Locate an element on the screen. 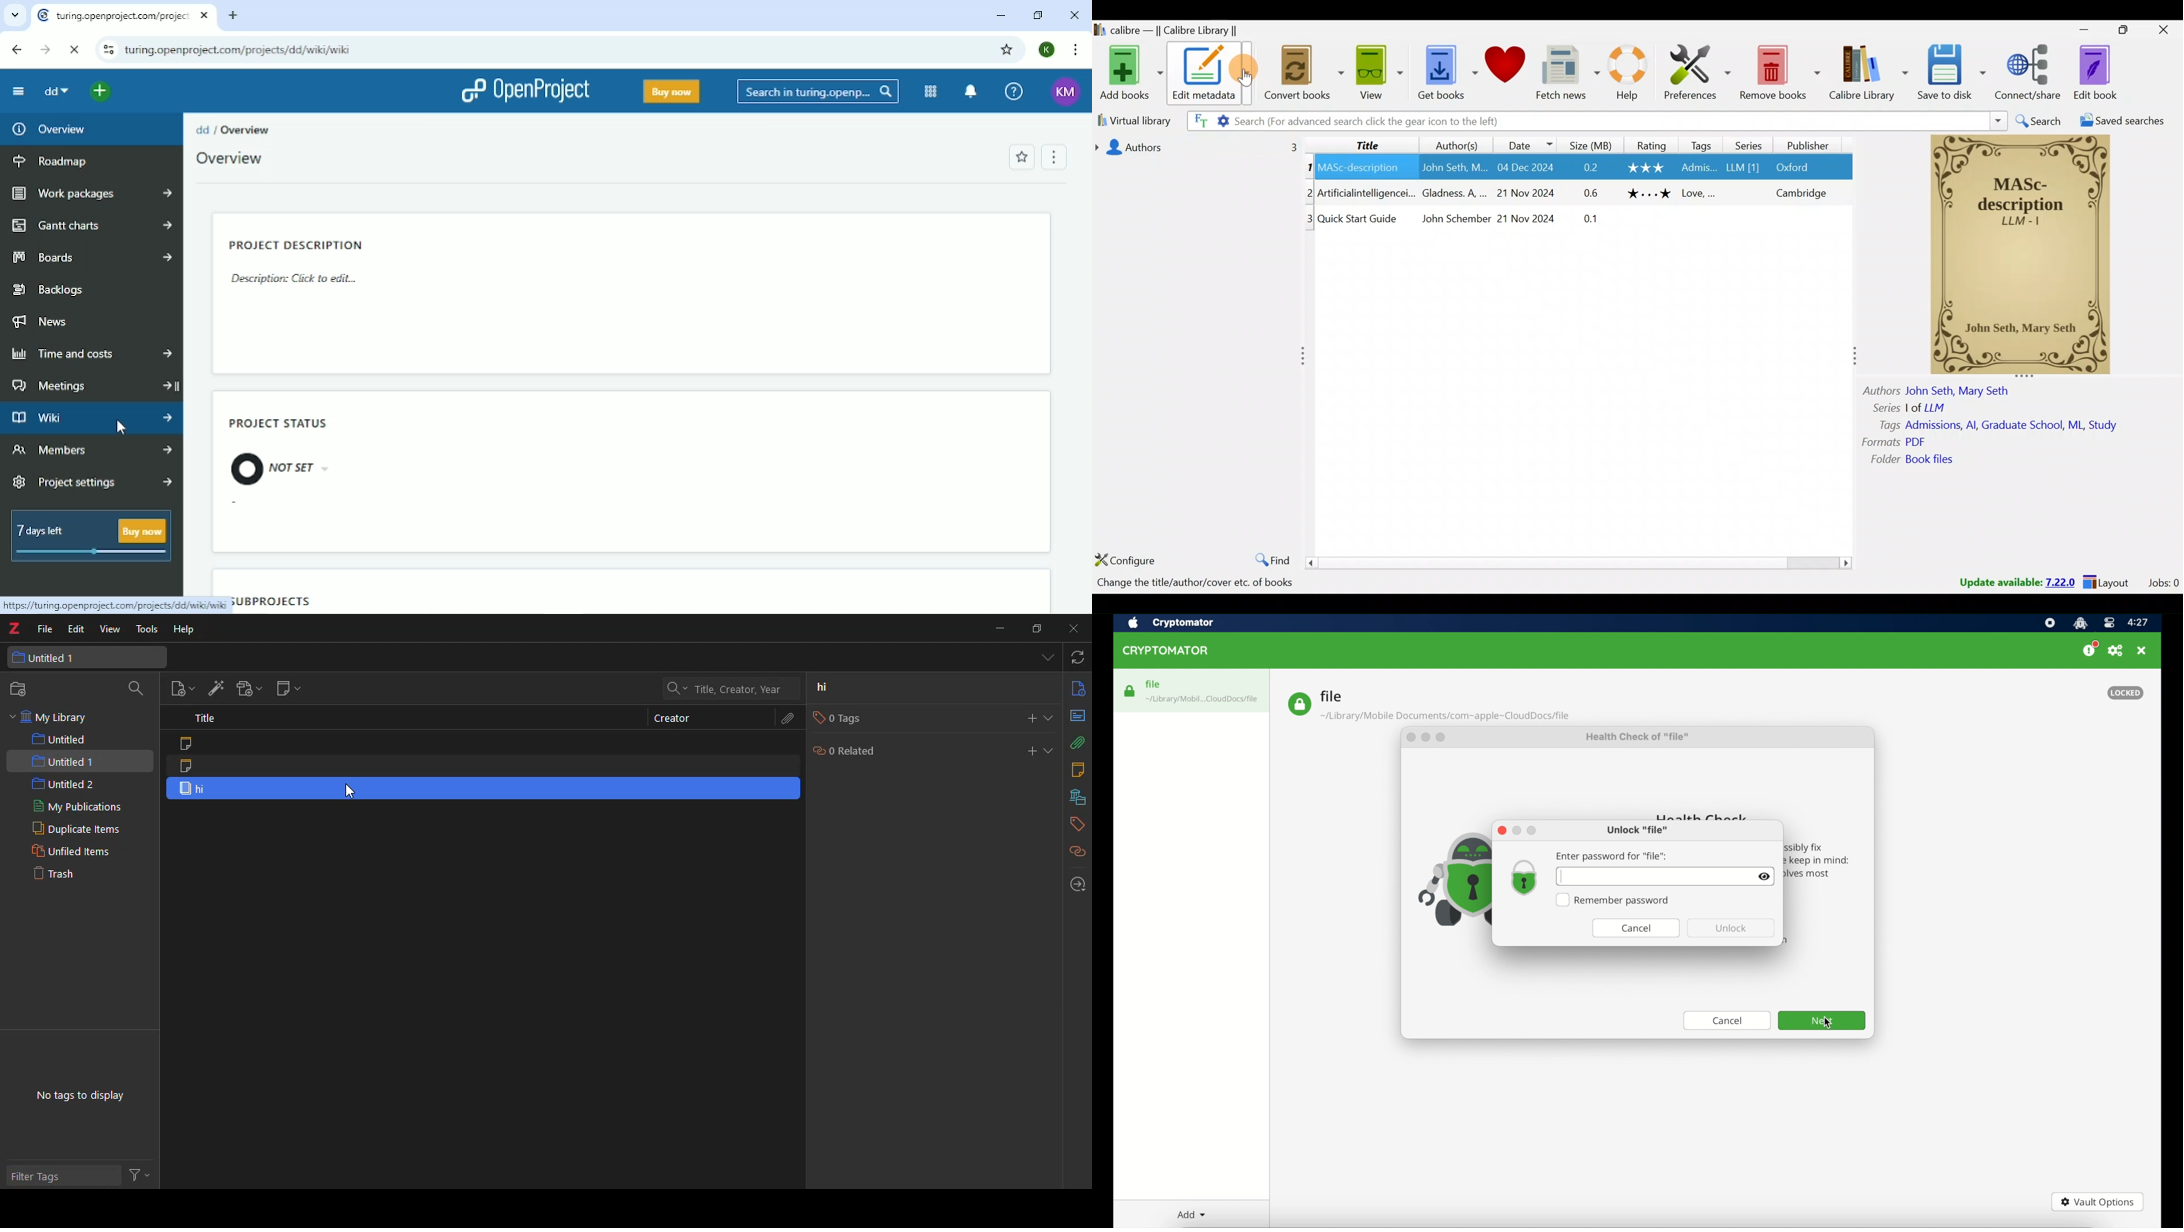  enter password for file is located at coordinates (1613, 856).